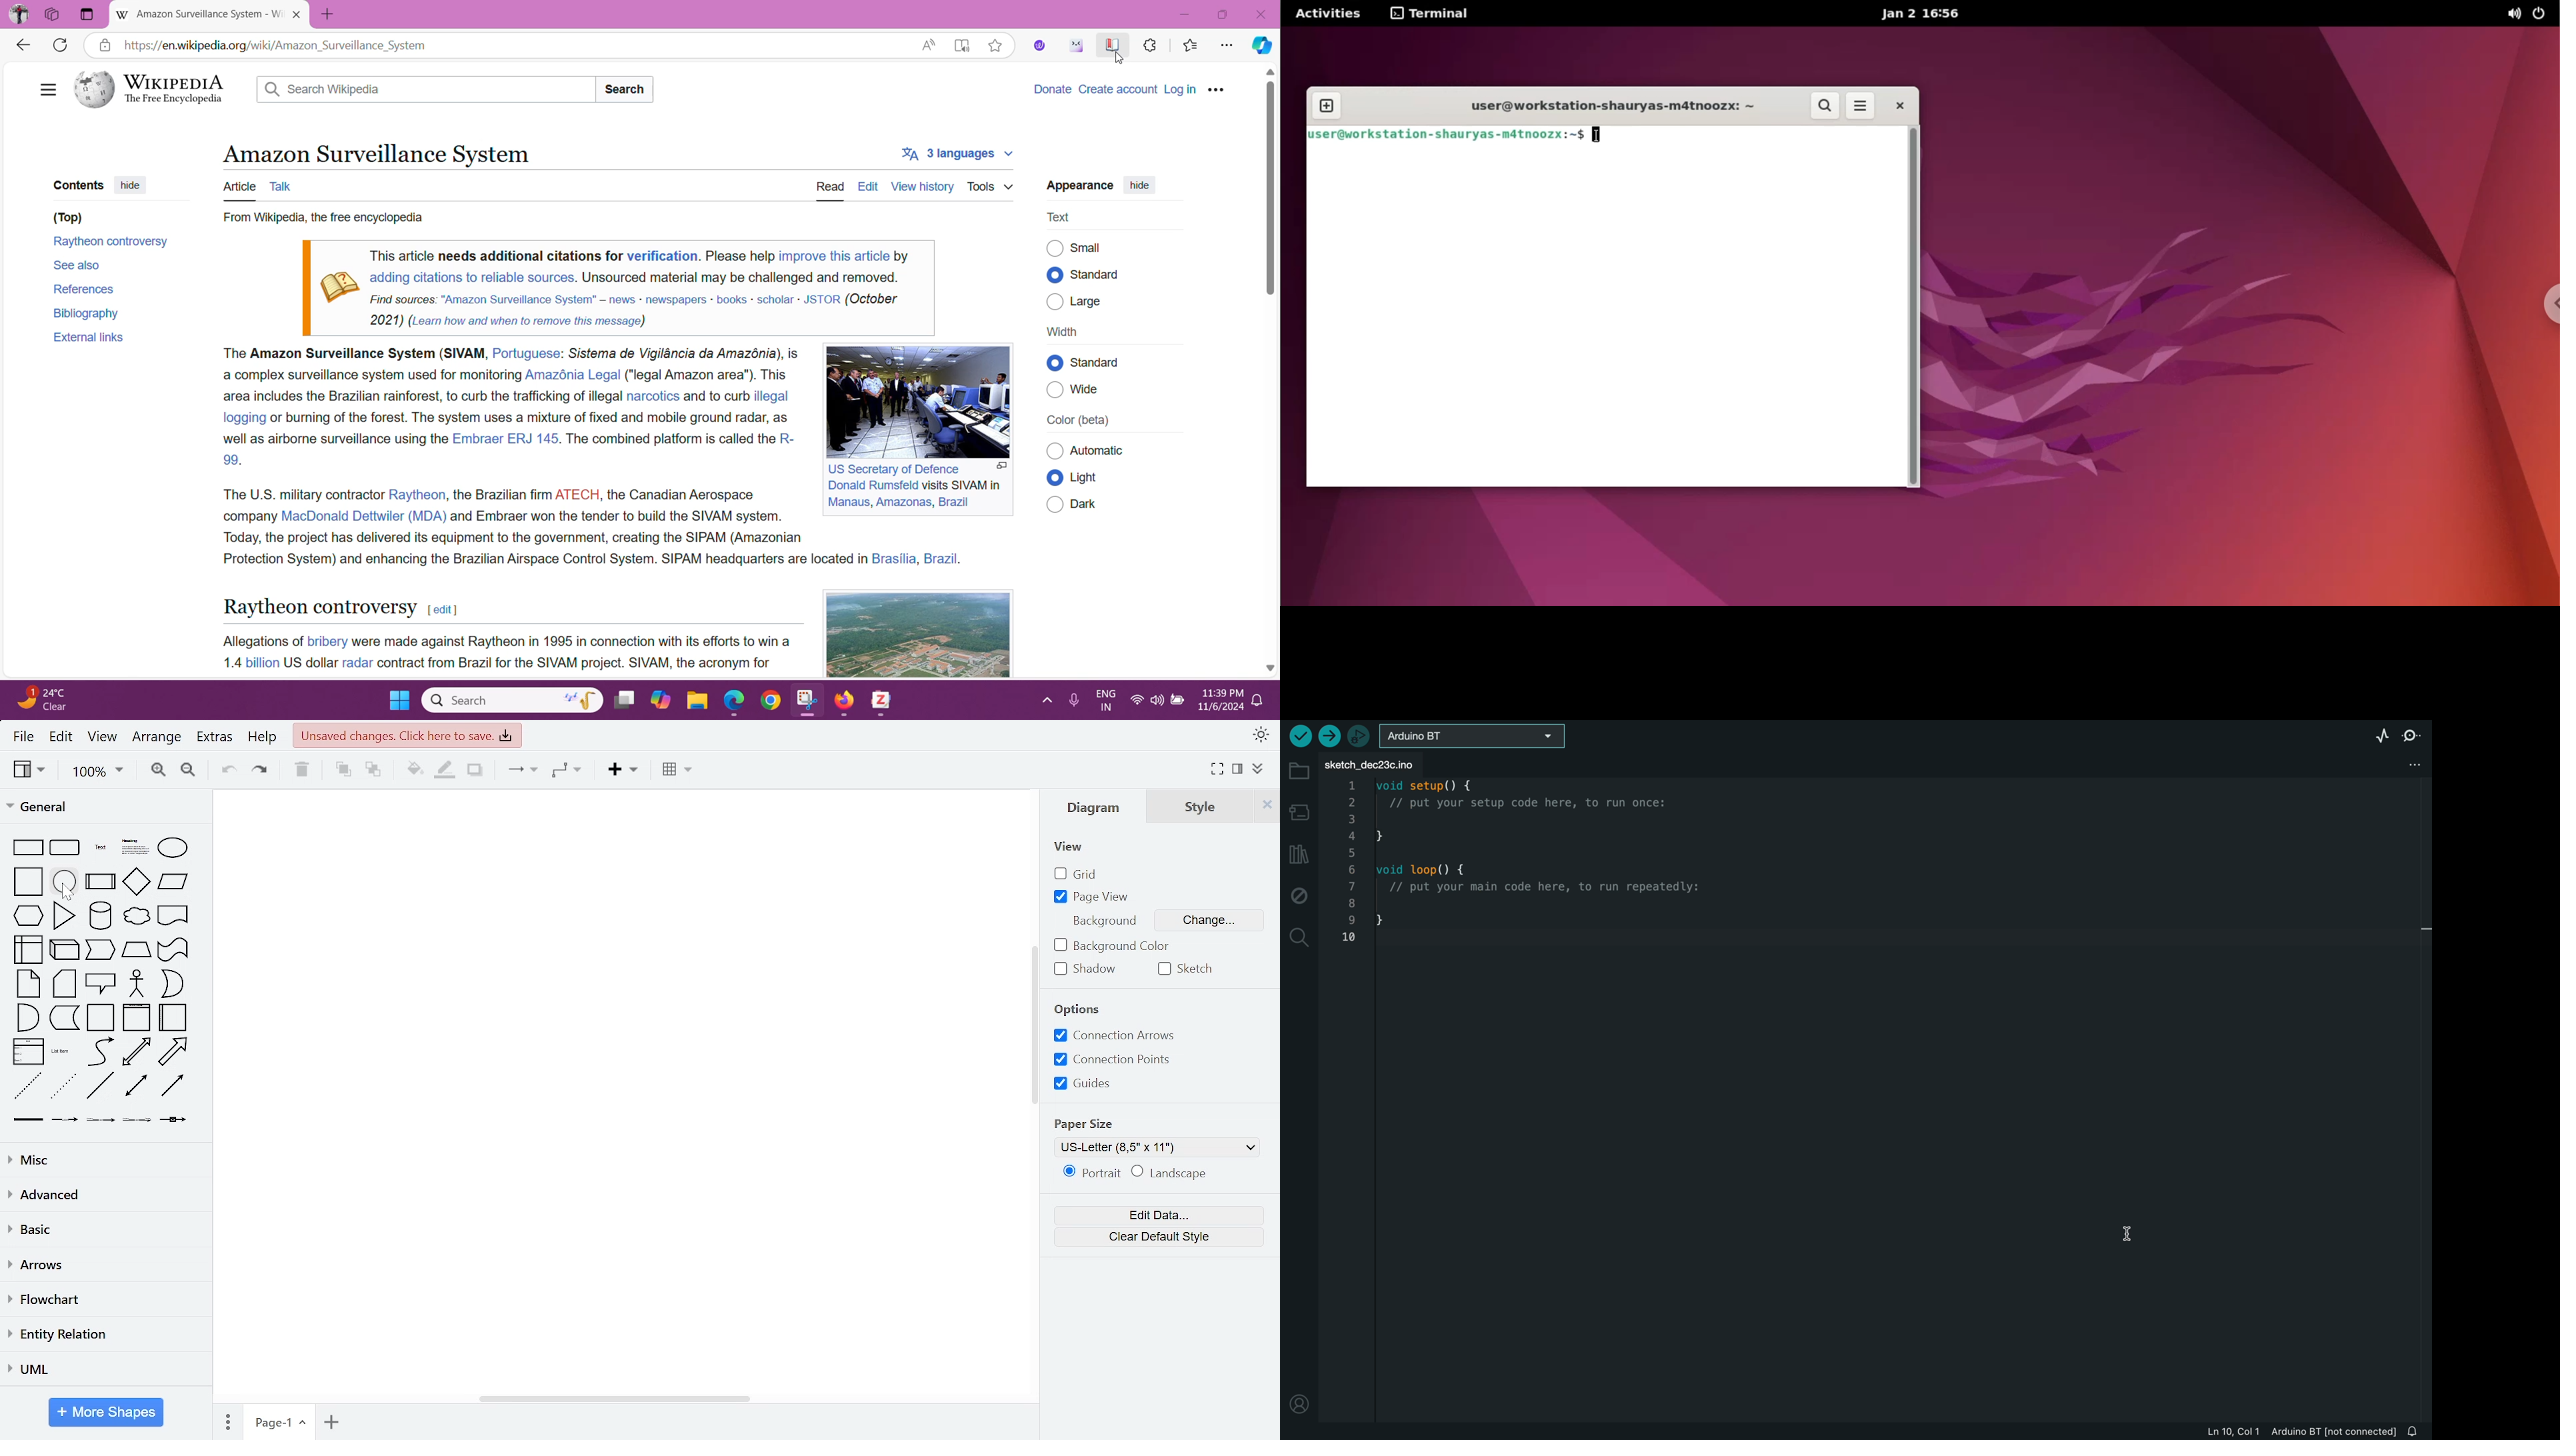 This screenshot has height=1456, width=2576. I want to click on UML, so click(106, 1371).